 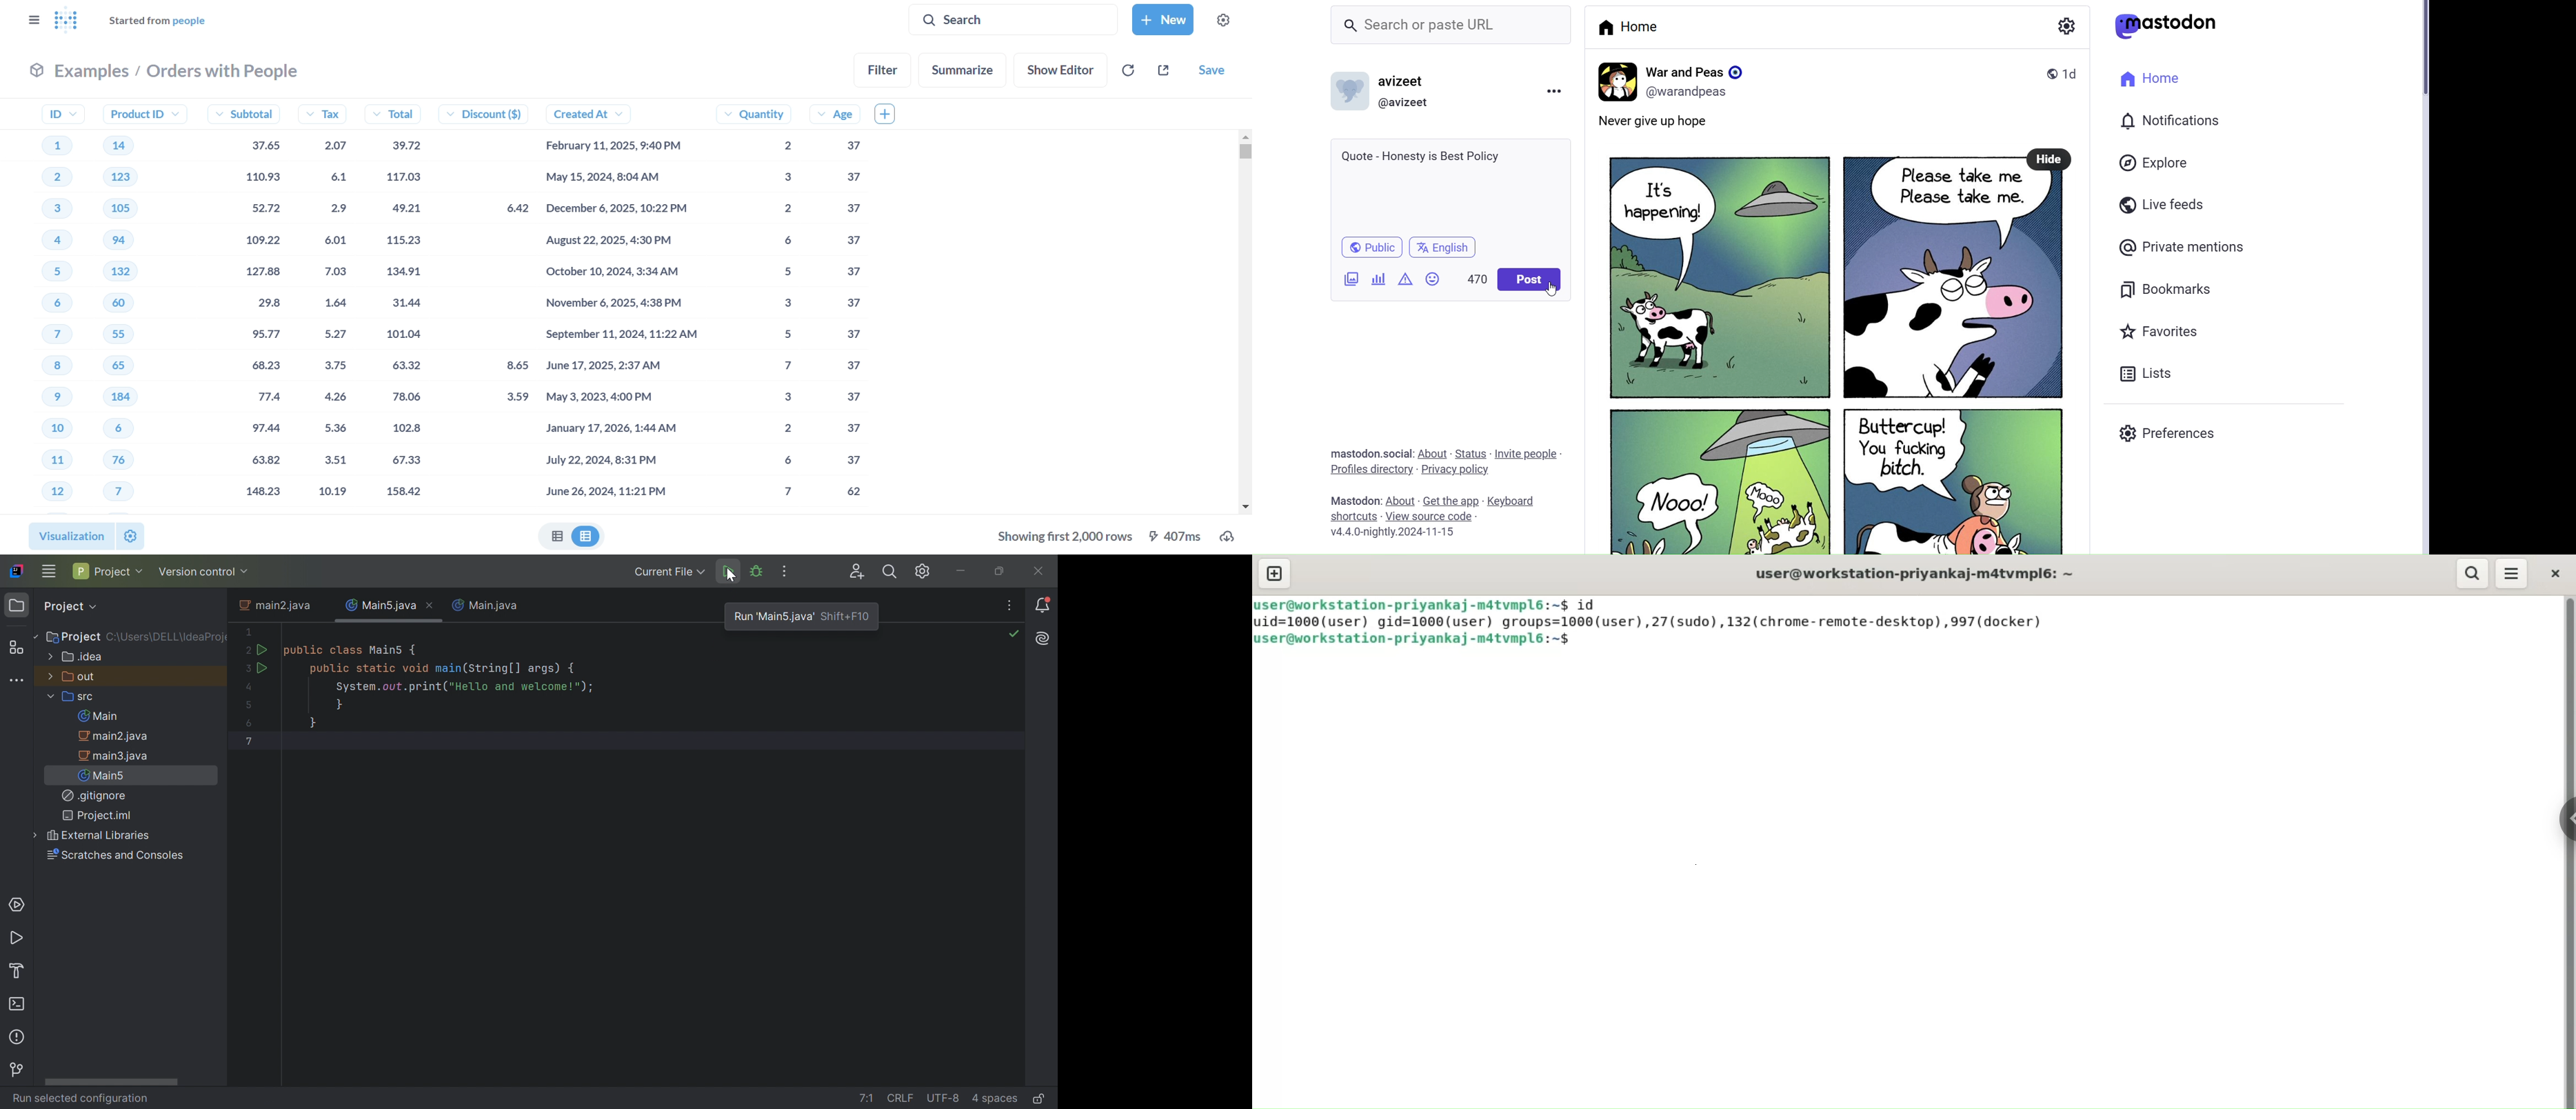 I want to click on Main5.java, so click(x=380, y=606).